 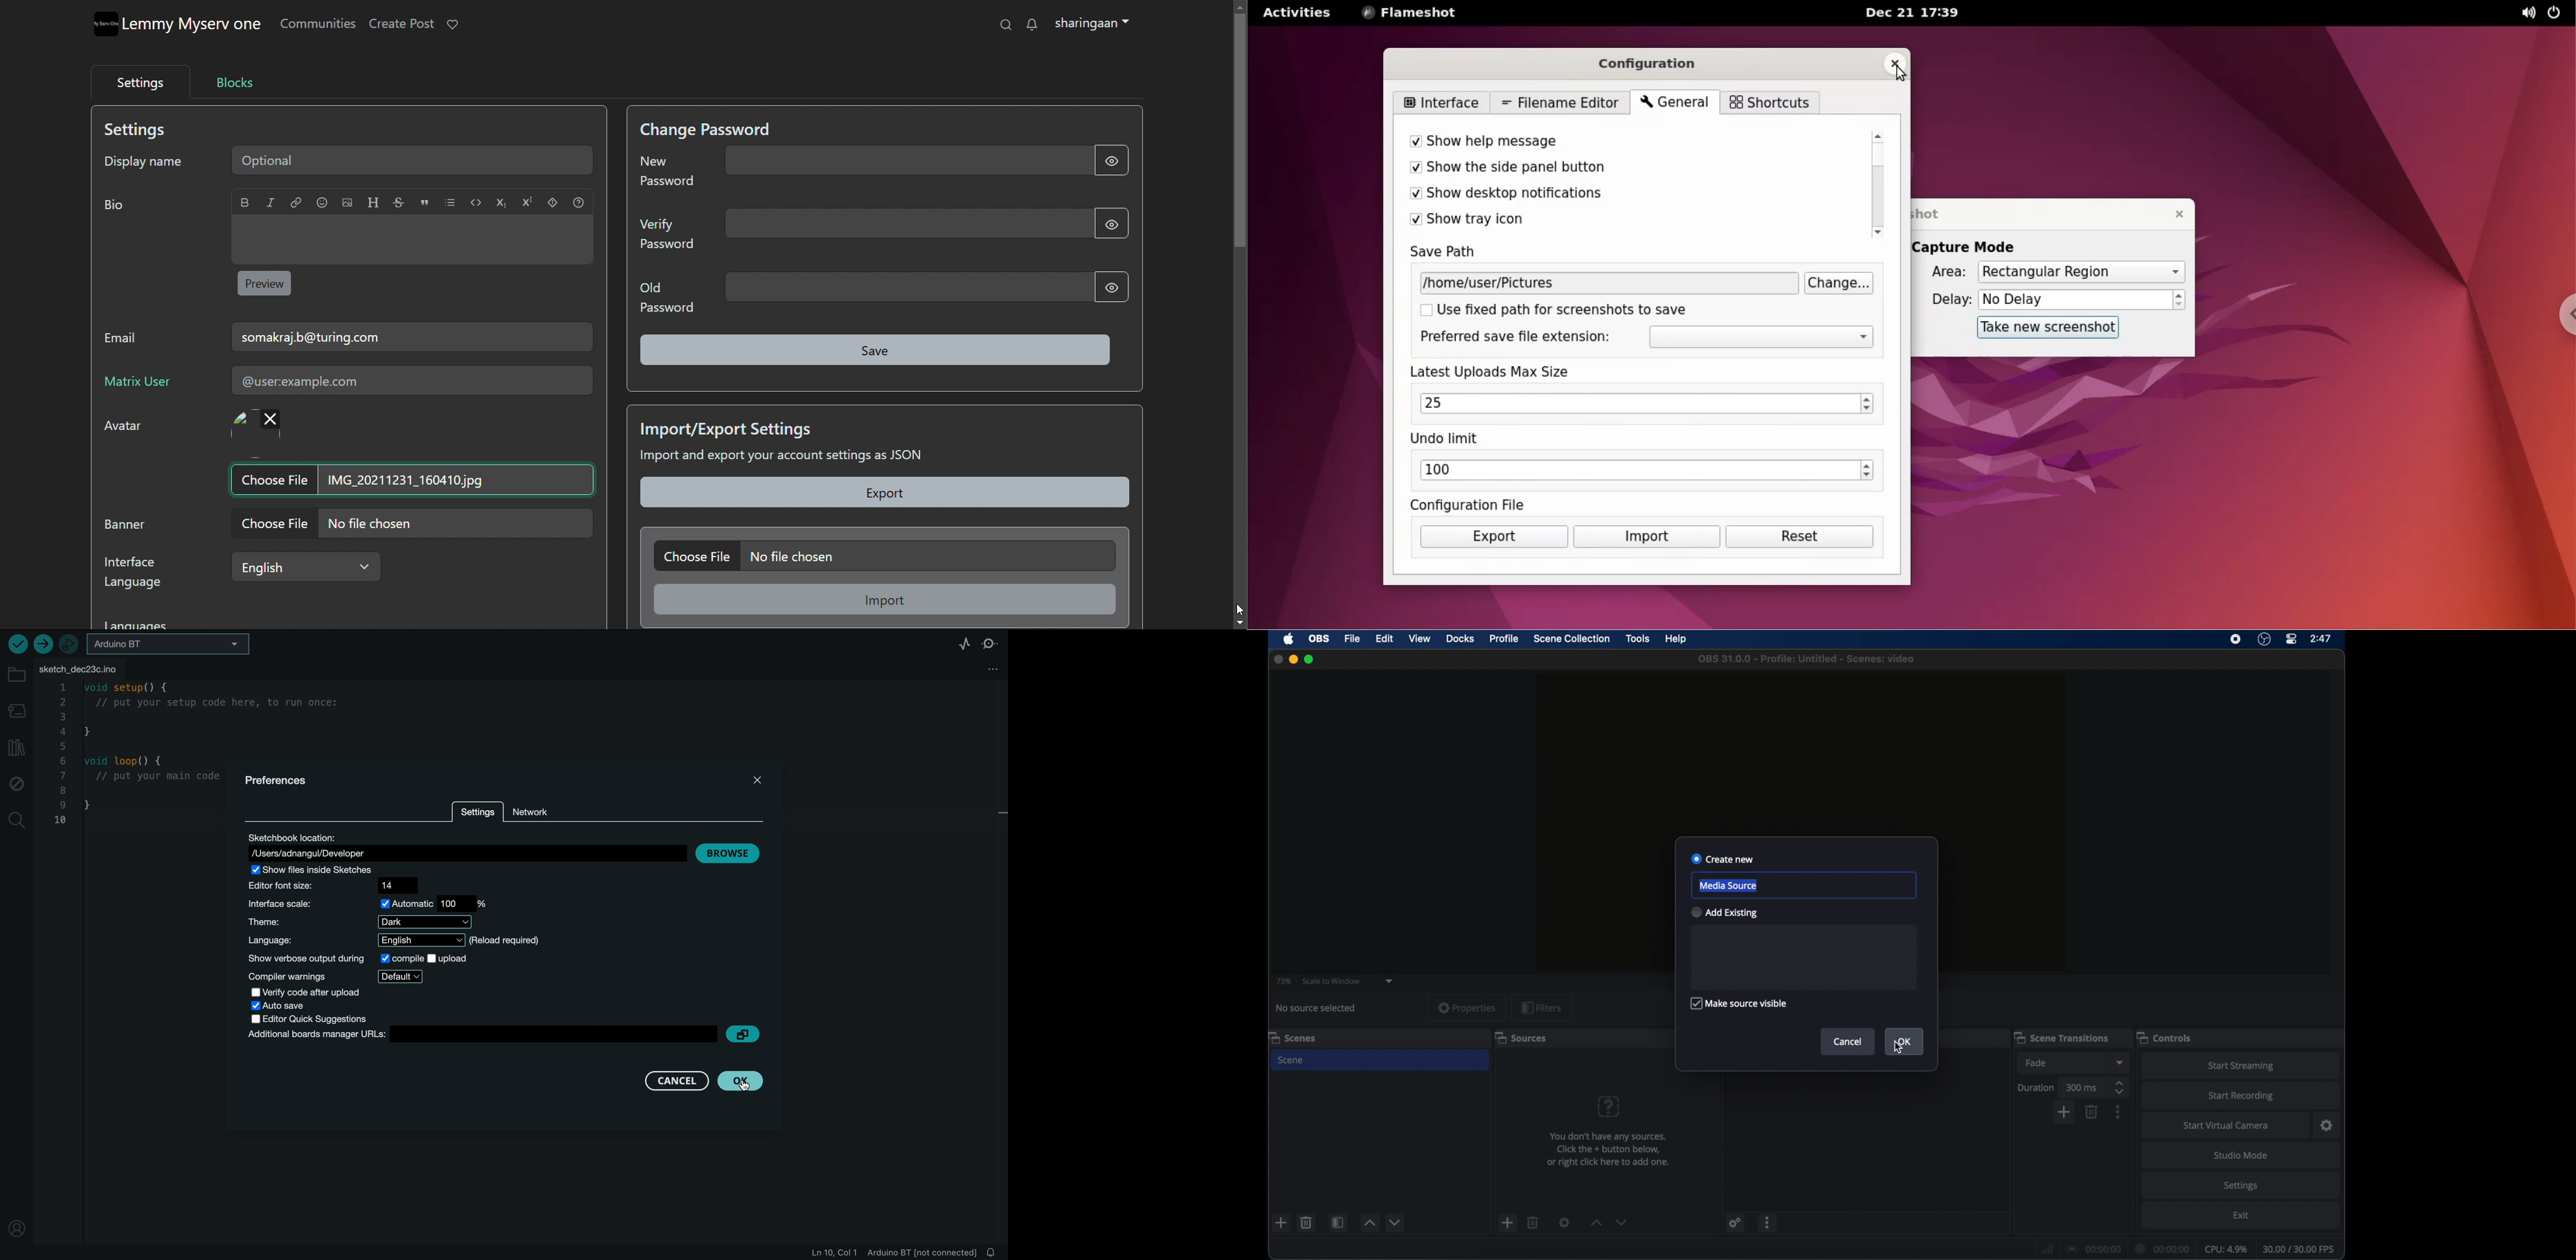 What do you see at coordinates (1608, 1106) in the screenshot?
I see `question mark icon` at bounding box center [1608, 1106].